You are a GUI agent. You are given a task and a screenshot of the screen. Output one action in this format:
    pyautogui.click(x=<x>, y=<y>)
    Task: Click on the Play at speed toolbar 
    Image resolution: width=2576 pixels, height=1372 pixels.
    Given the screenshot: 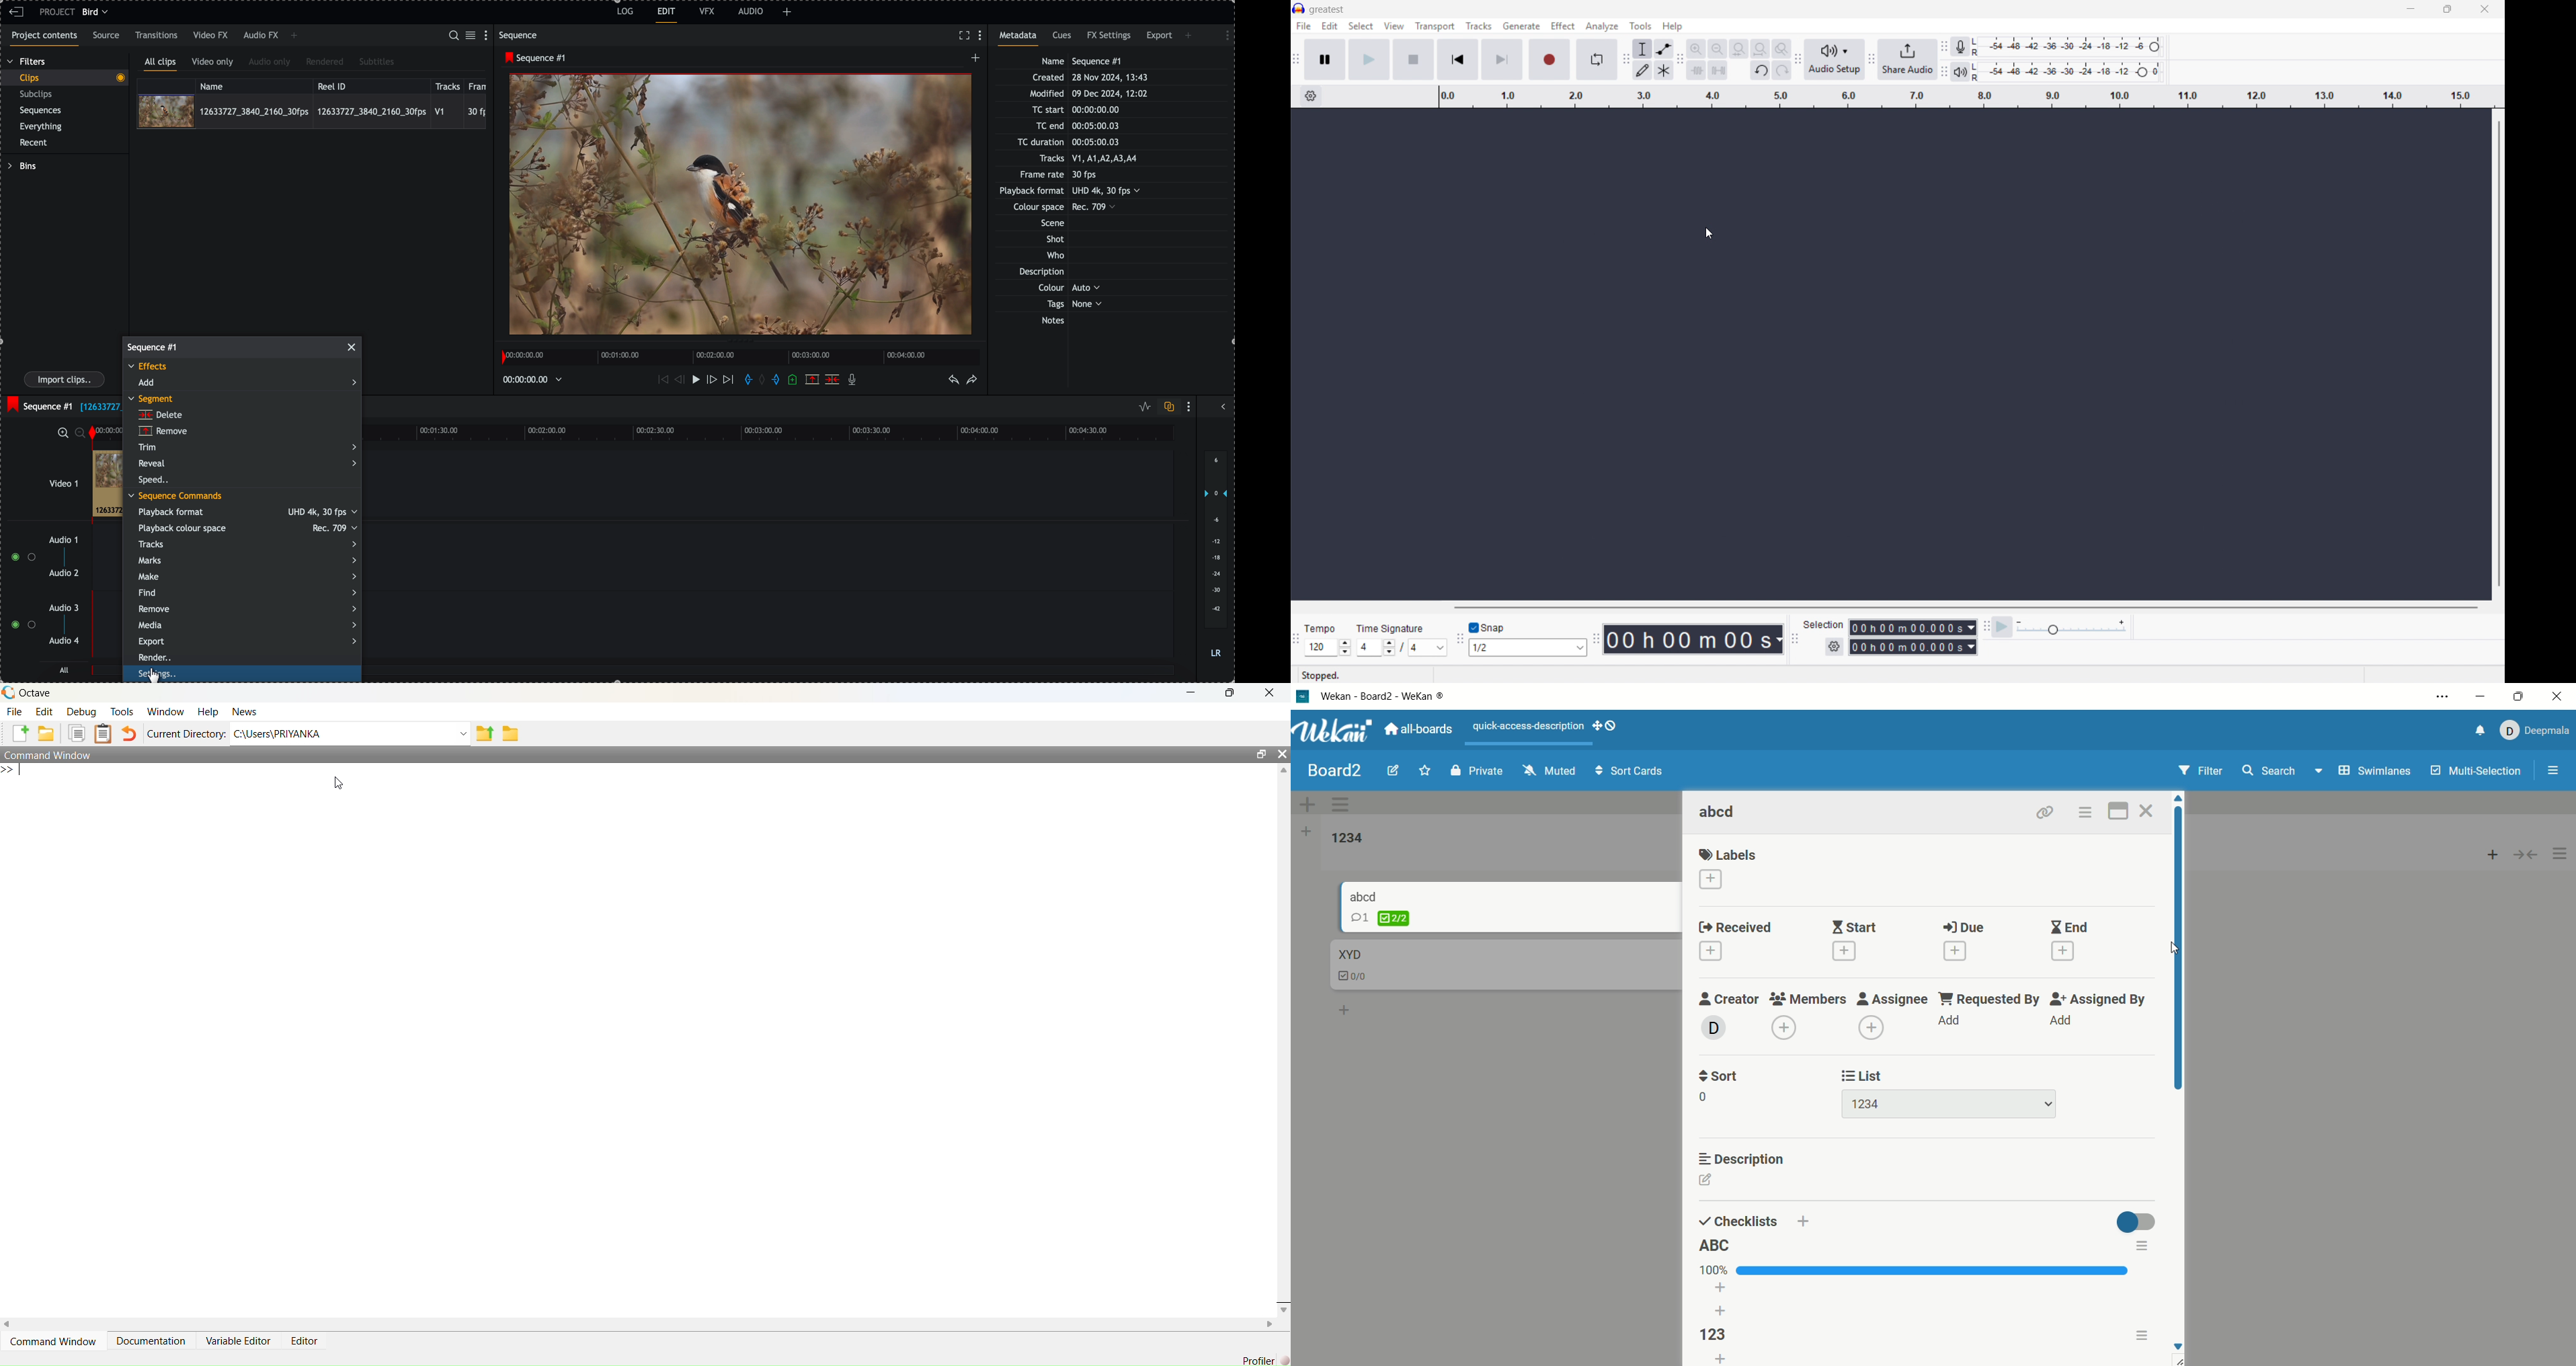 What is the action you would take?
    pyautogui.click(x=1986, y=629)
    